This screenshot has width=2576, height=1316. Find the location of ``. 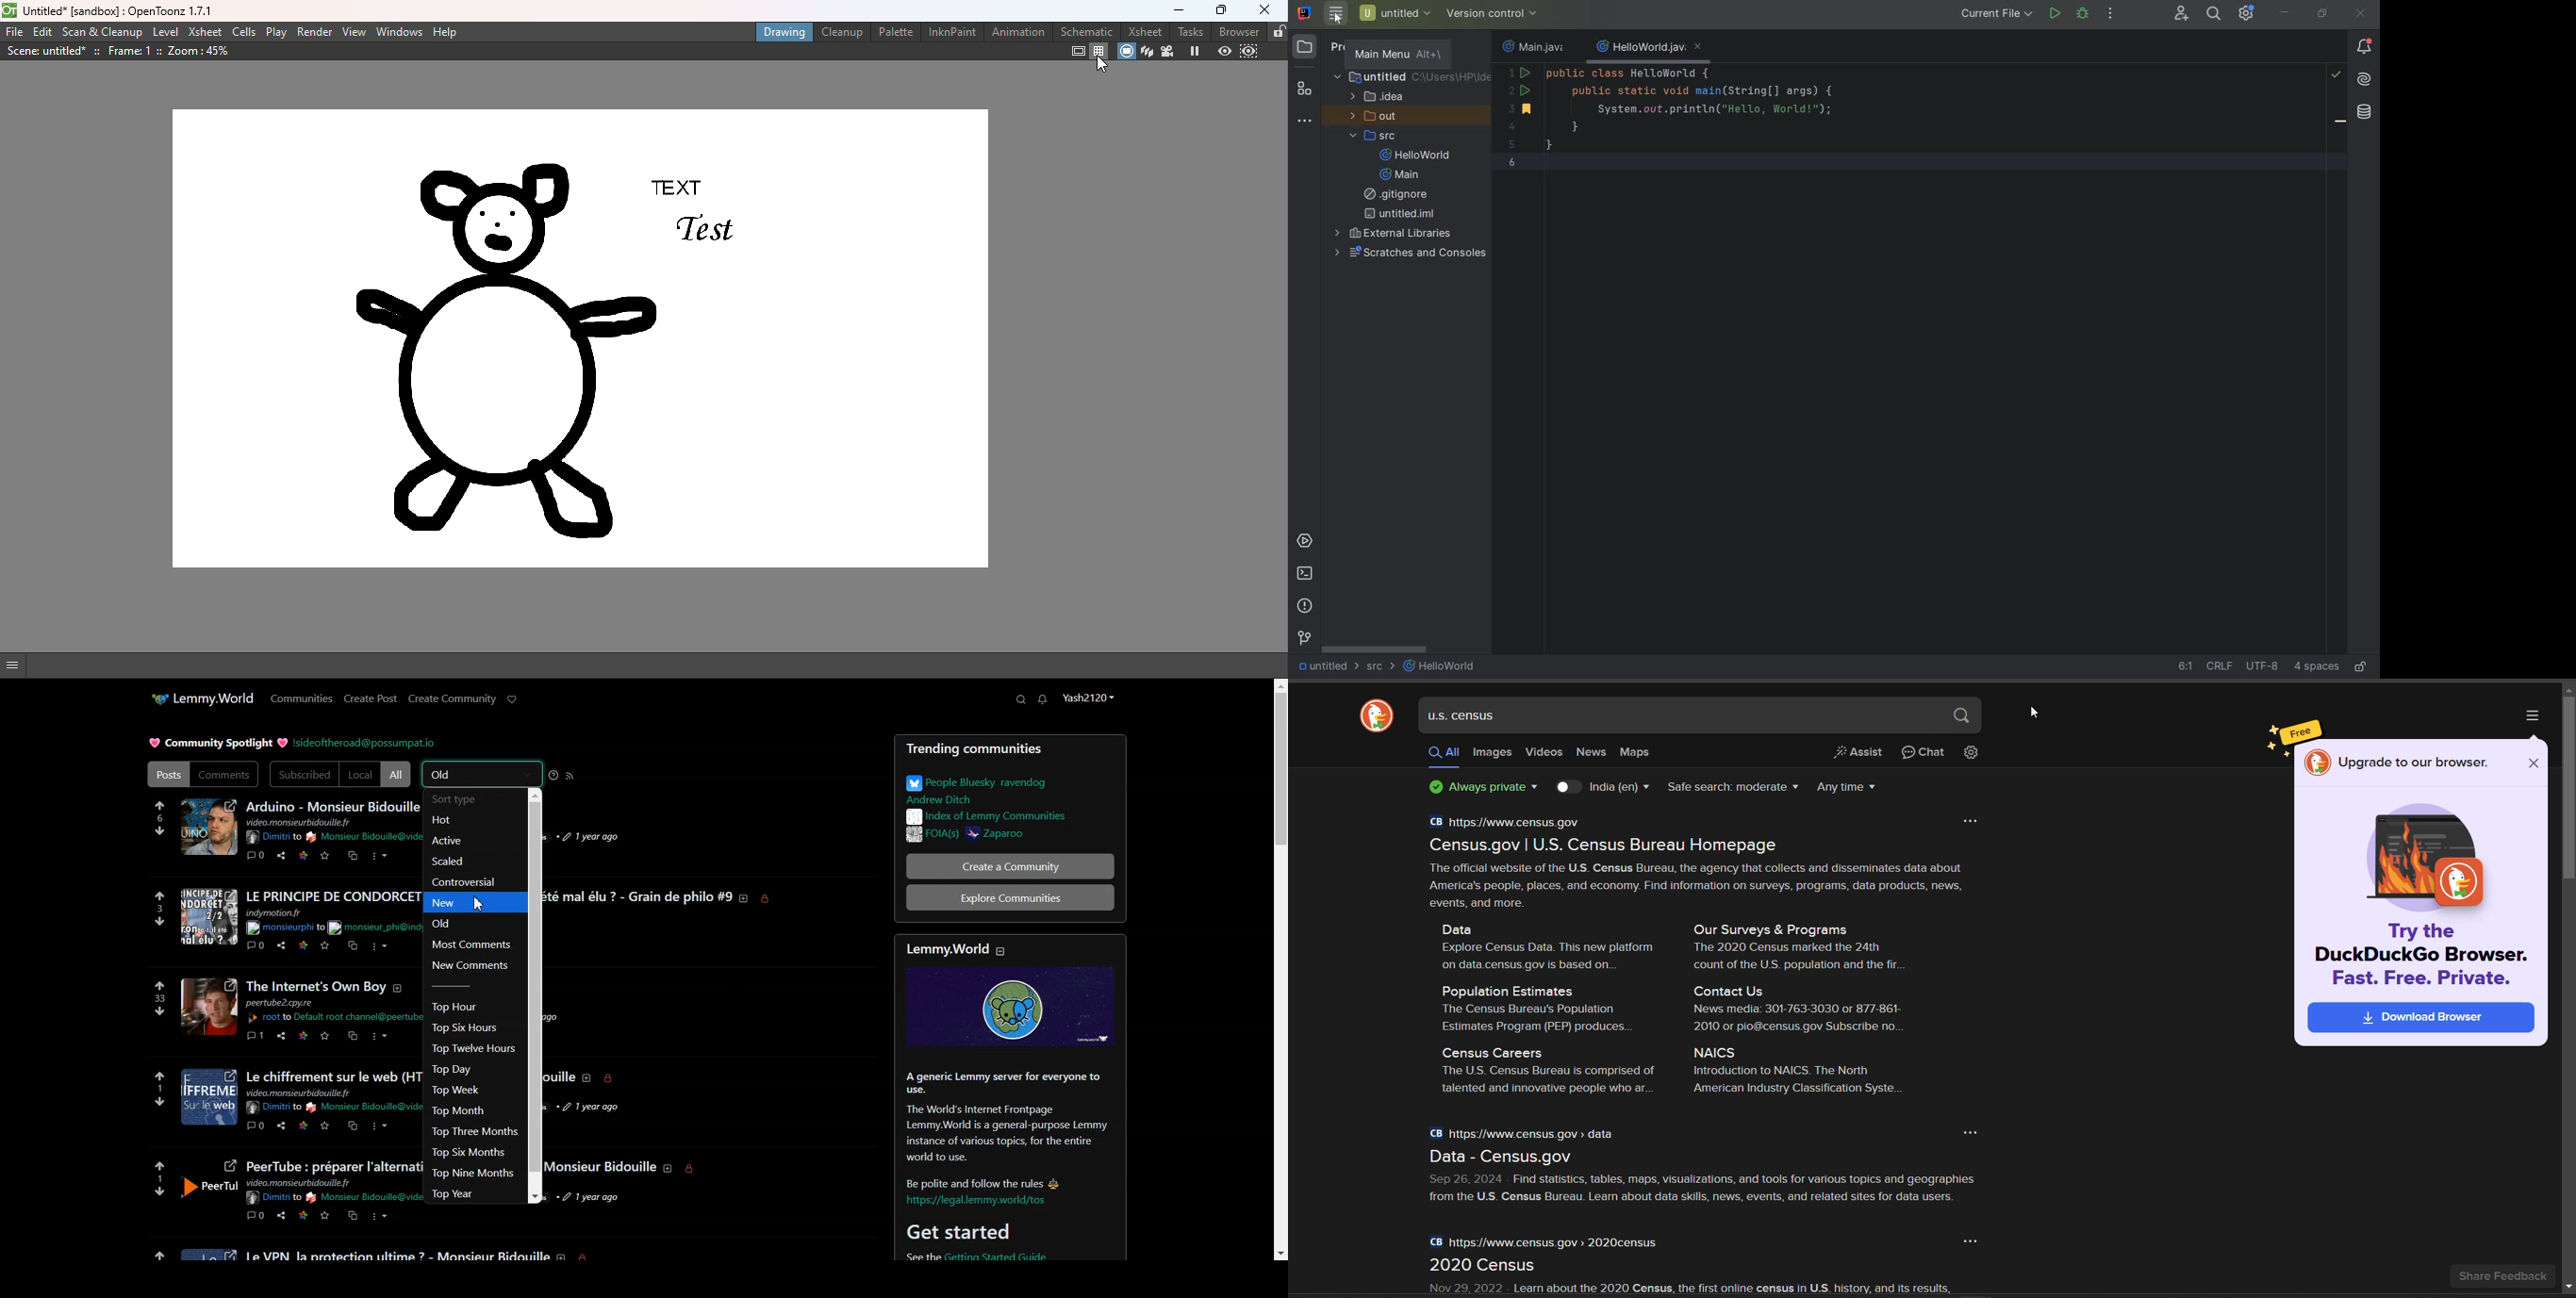

 is located at coordinates (275, 1198).